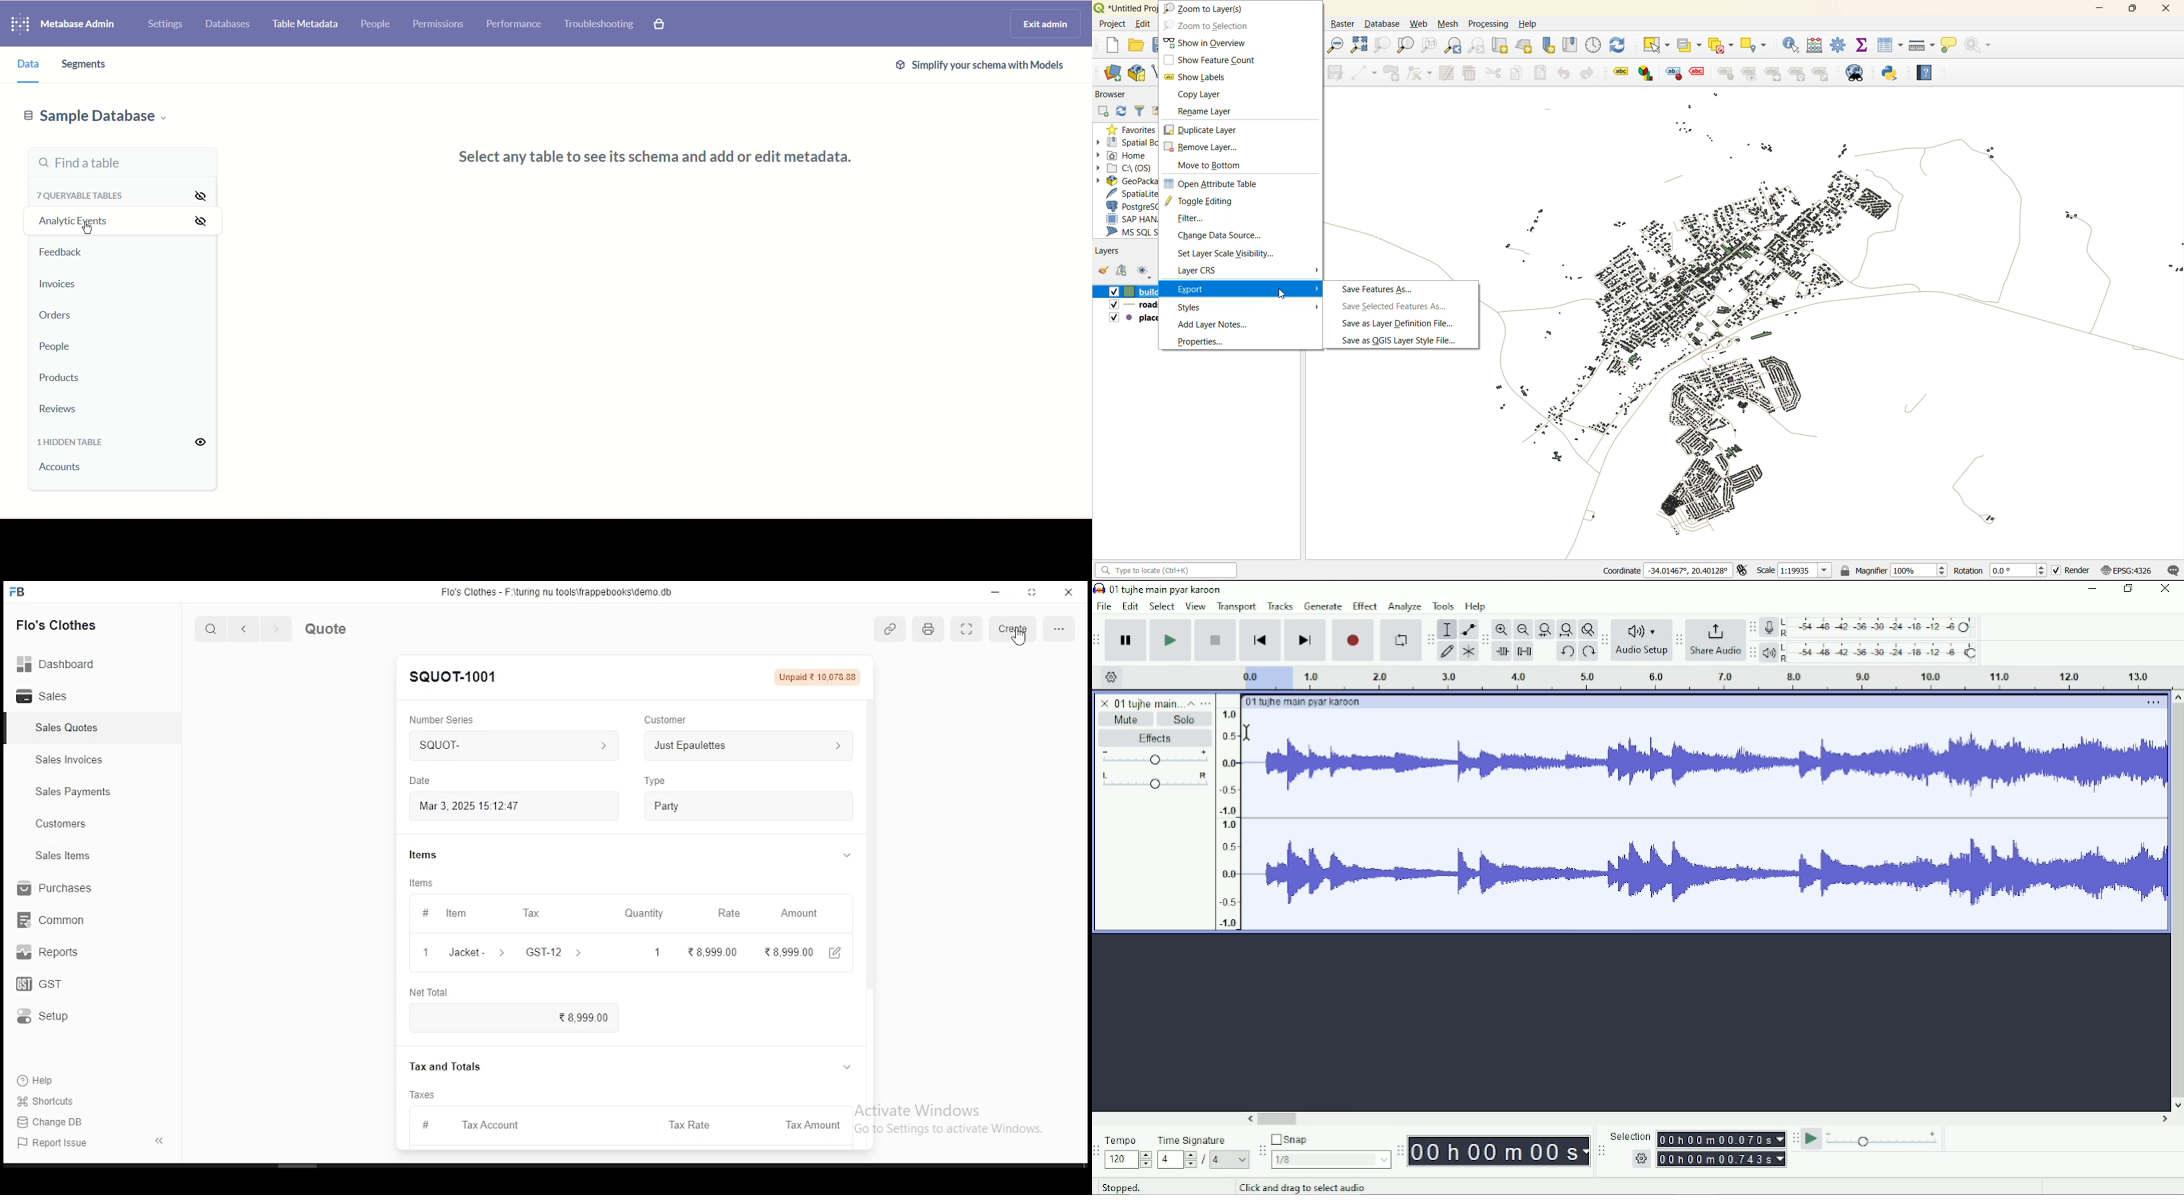 This screenshot has width=2184, height=1204. Describe the element at coordinates (1815, 47) in the screenshot. I see `calculator` at that location.